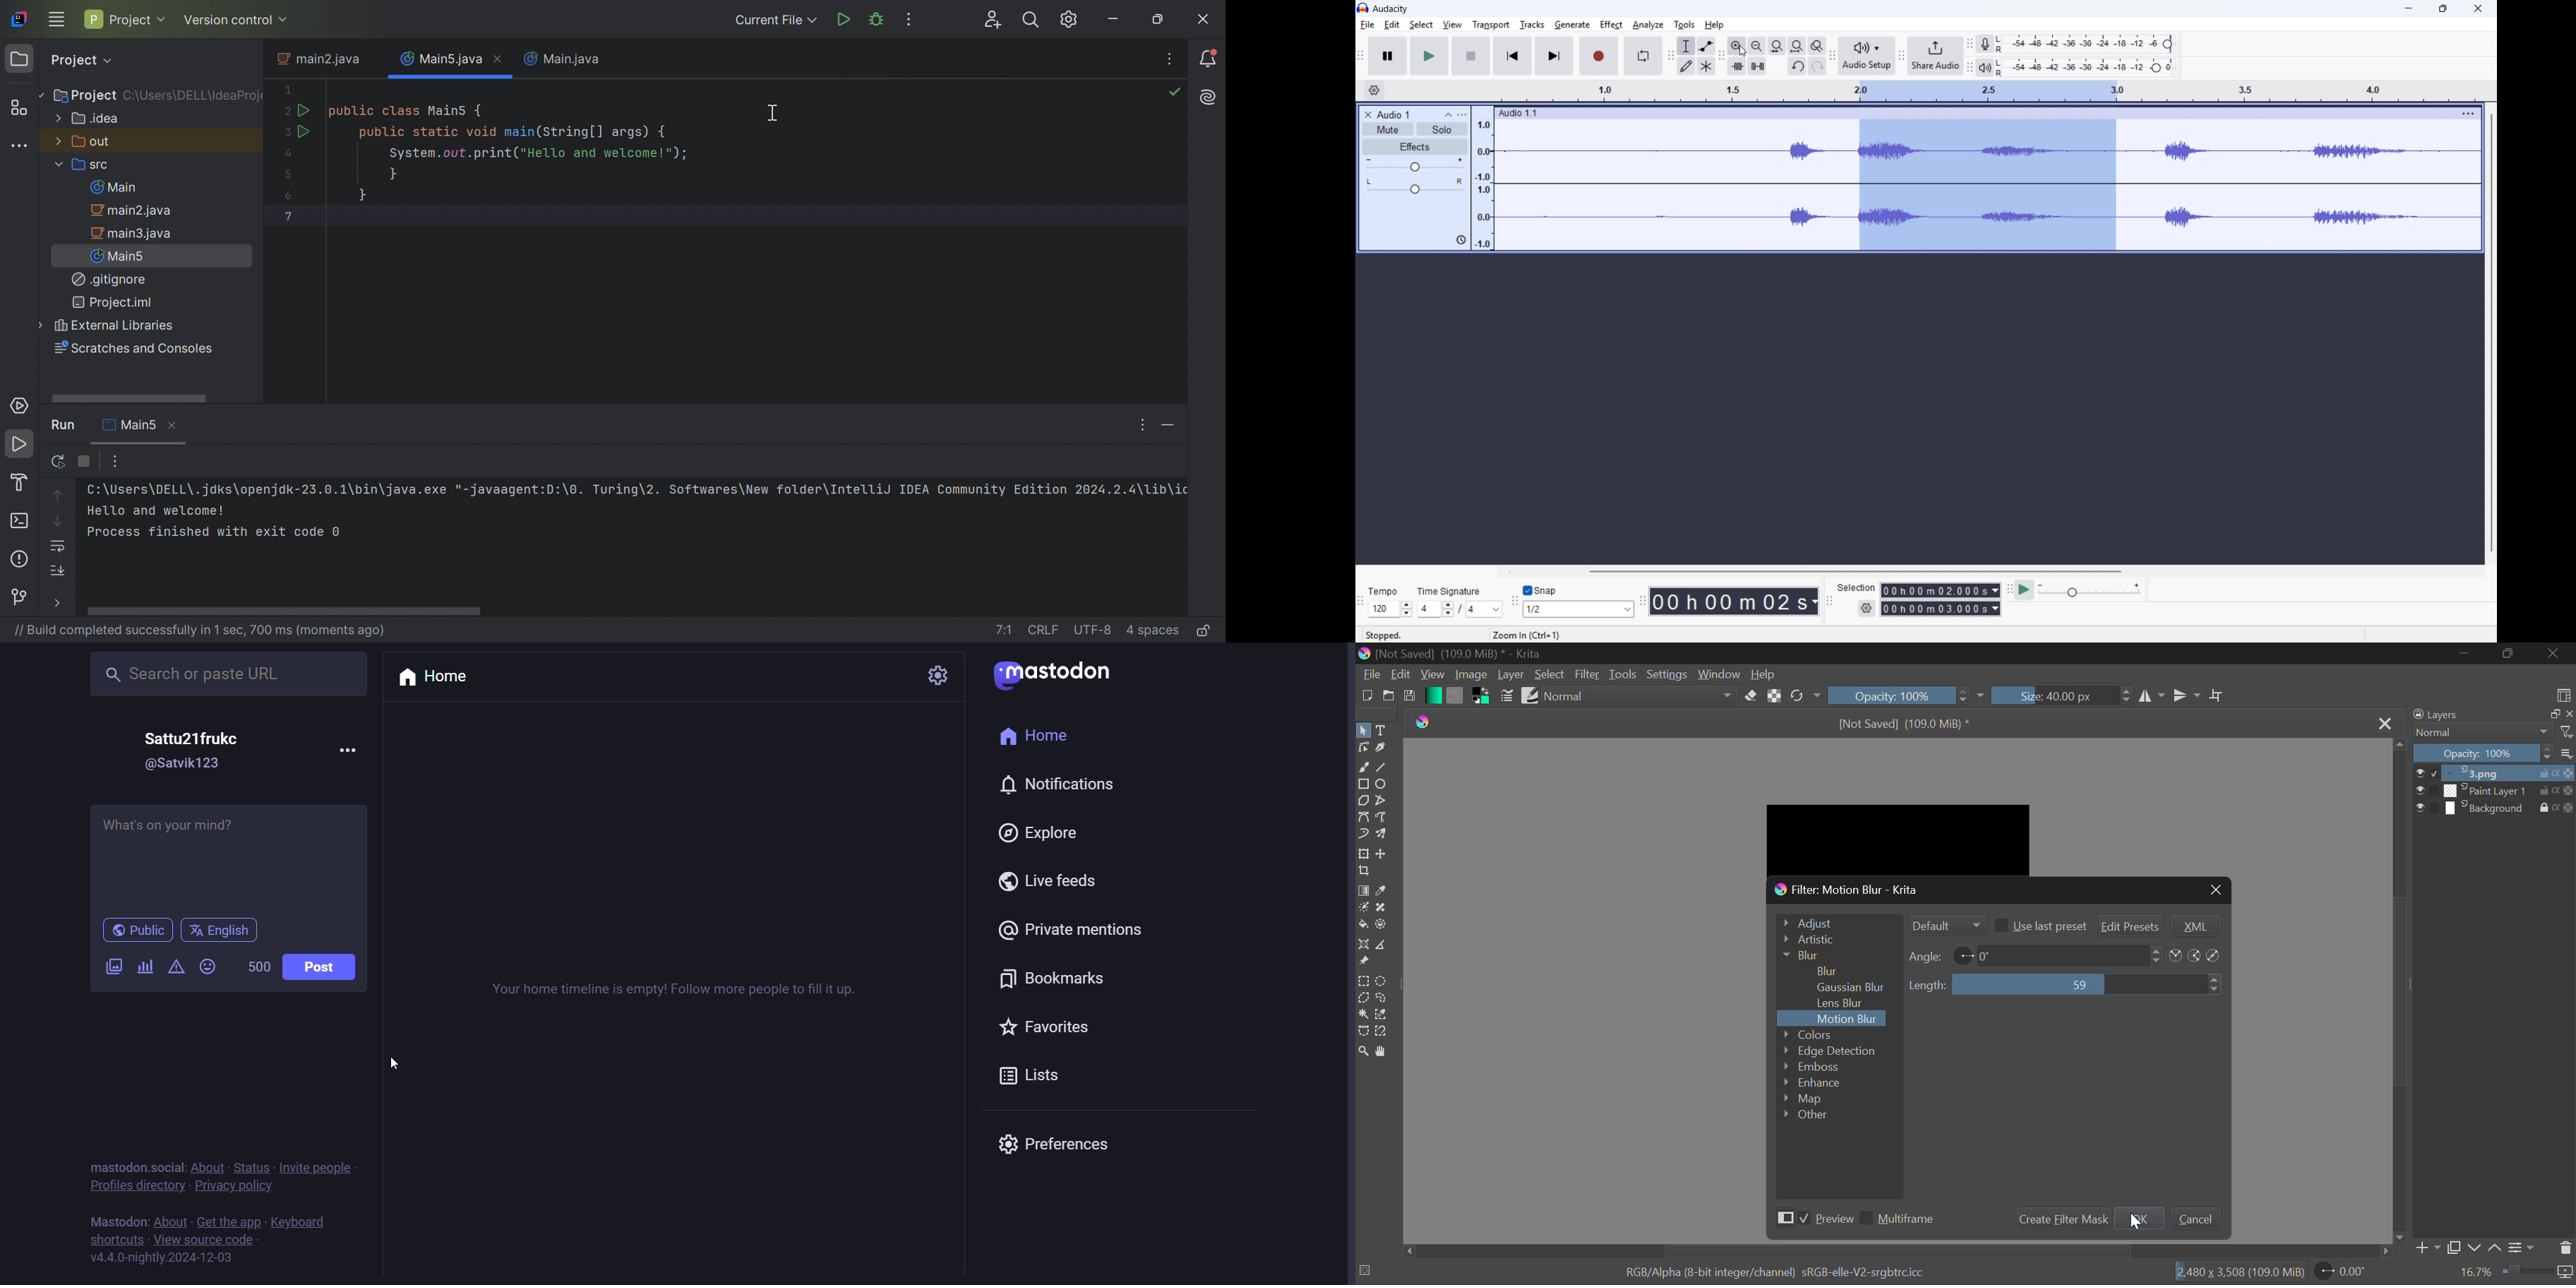  What do you see at coordinates (1363, 997) in the screenshot?
I see `Polygon Selection Tool` at bounding box center [1363, 997].